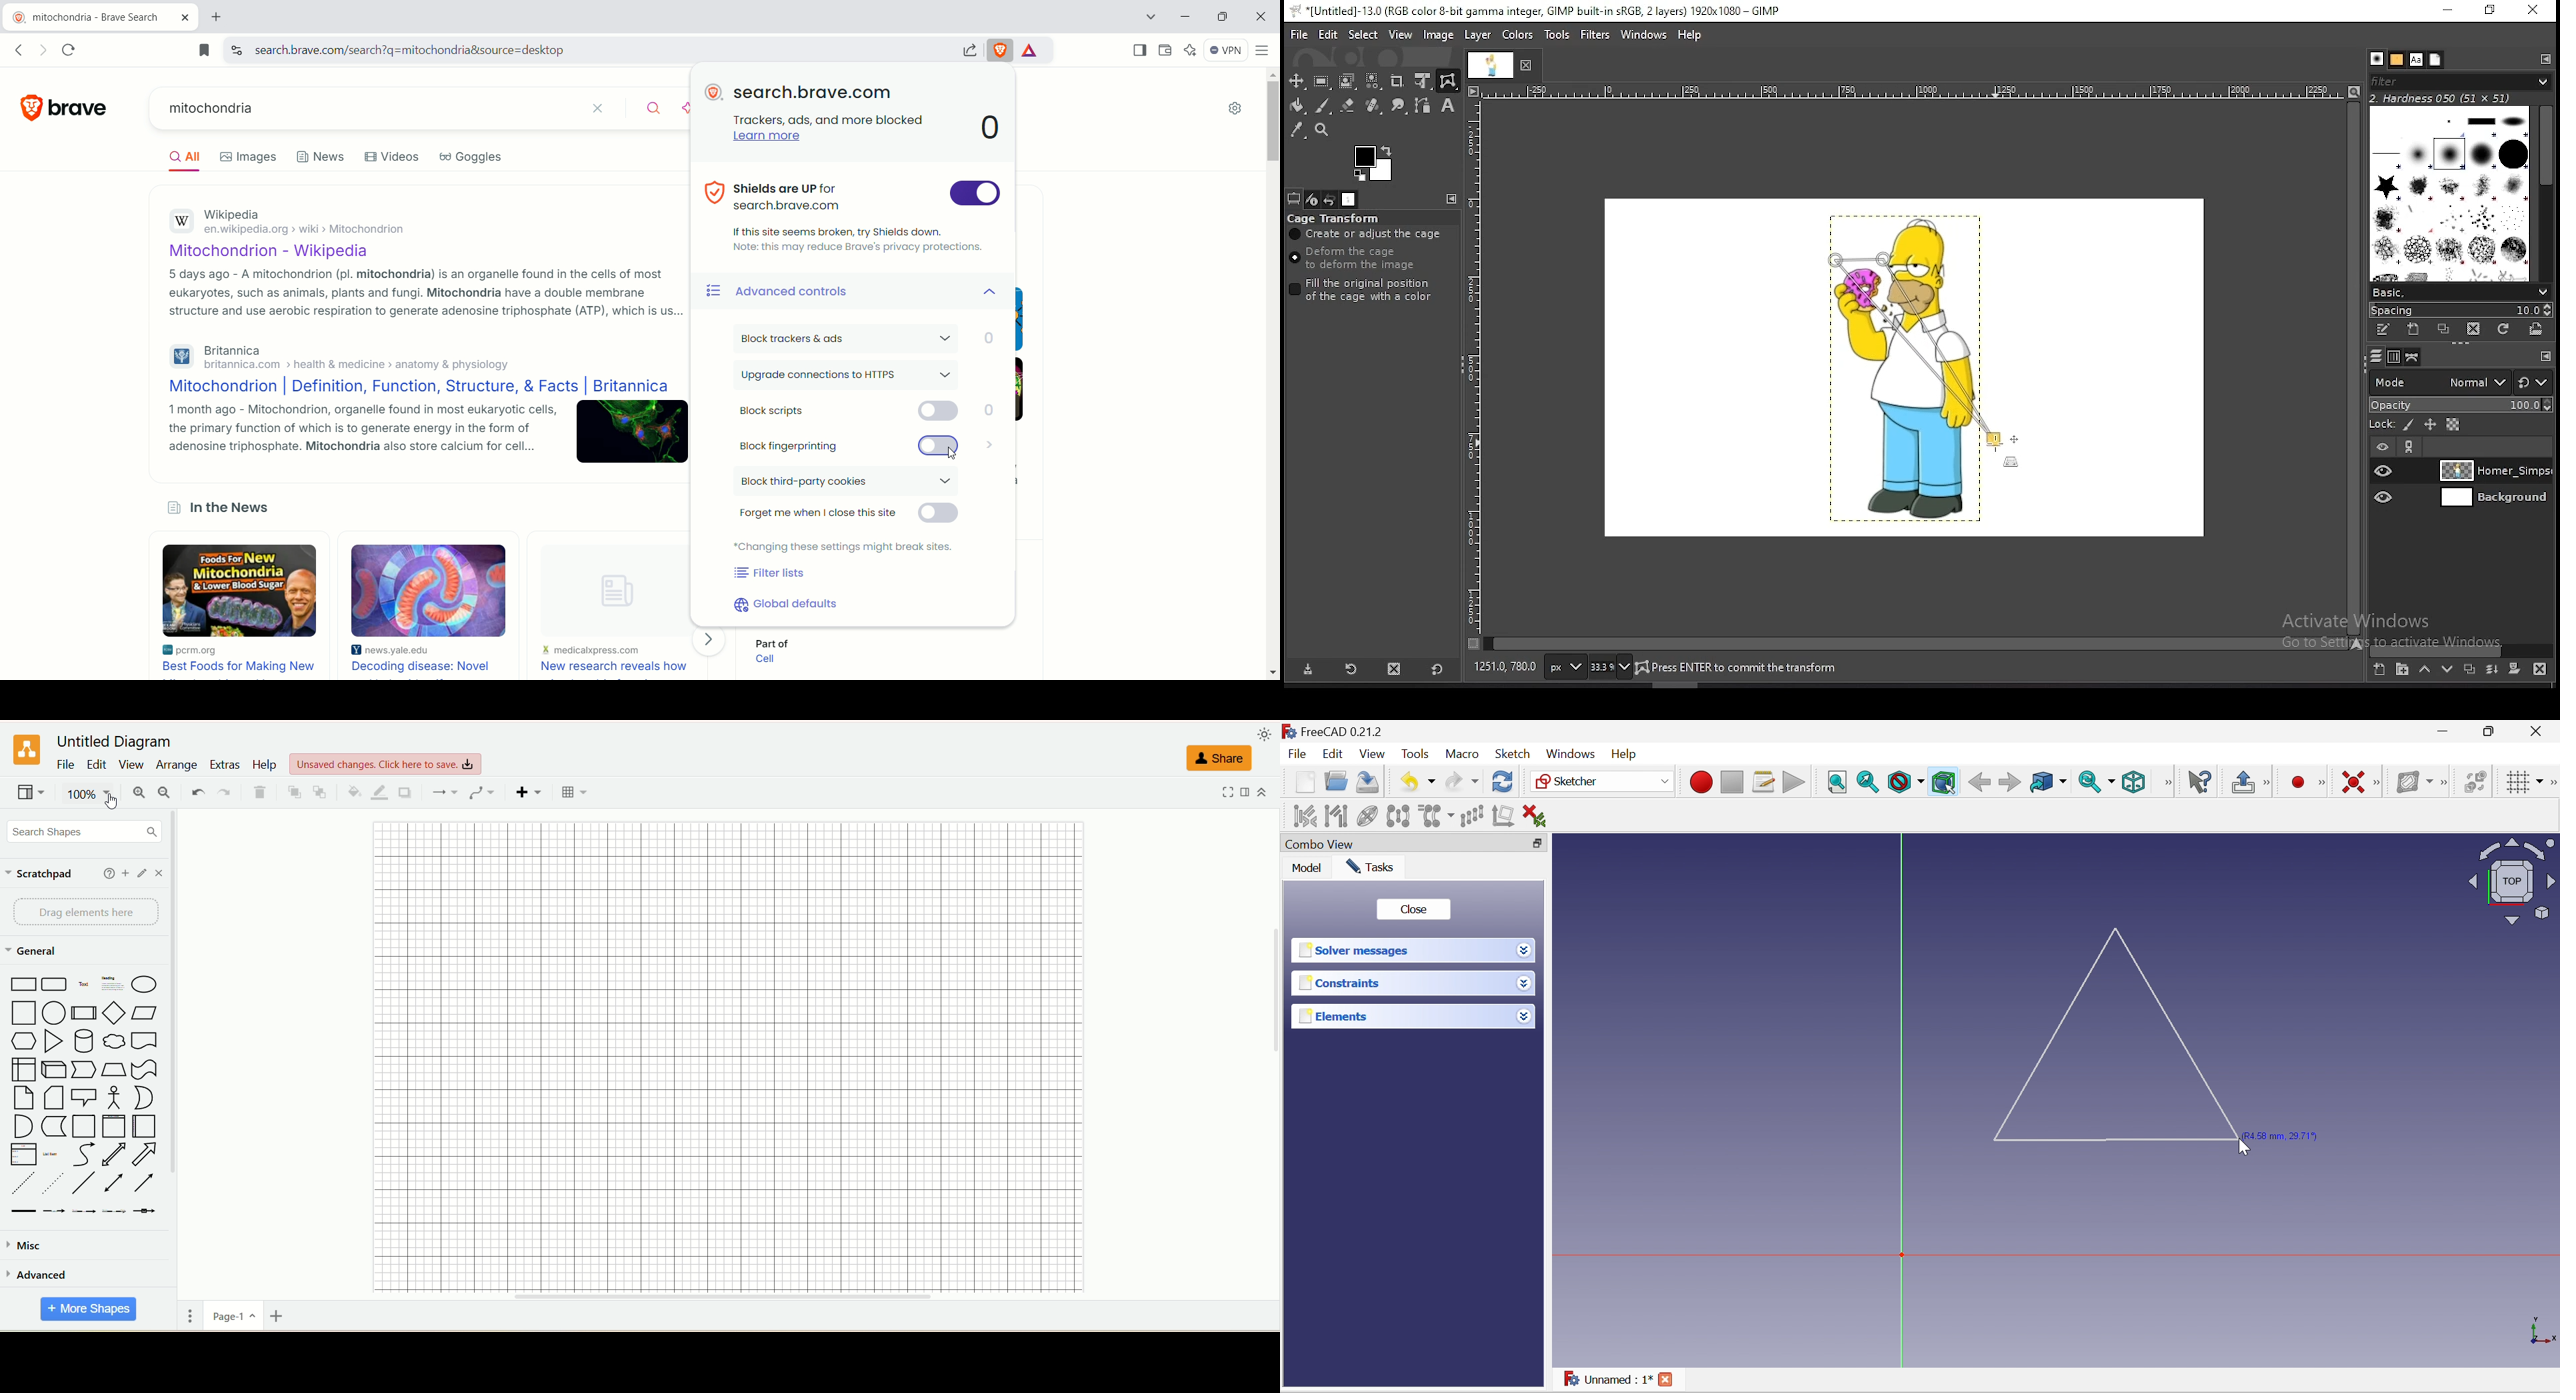  Describe the element at coordinates (97, 764) in the screenshot. I see `edit` at that location.